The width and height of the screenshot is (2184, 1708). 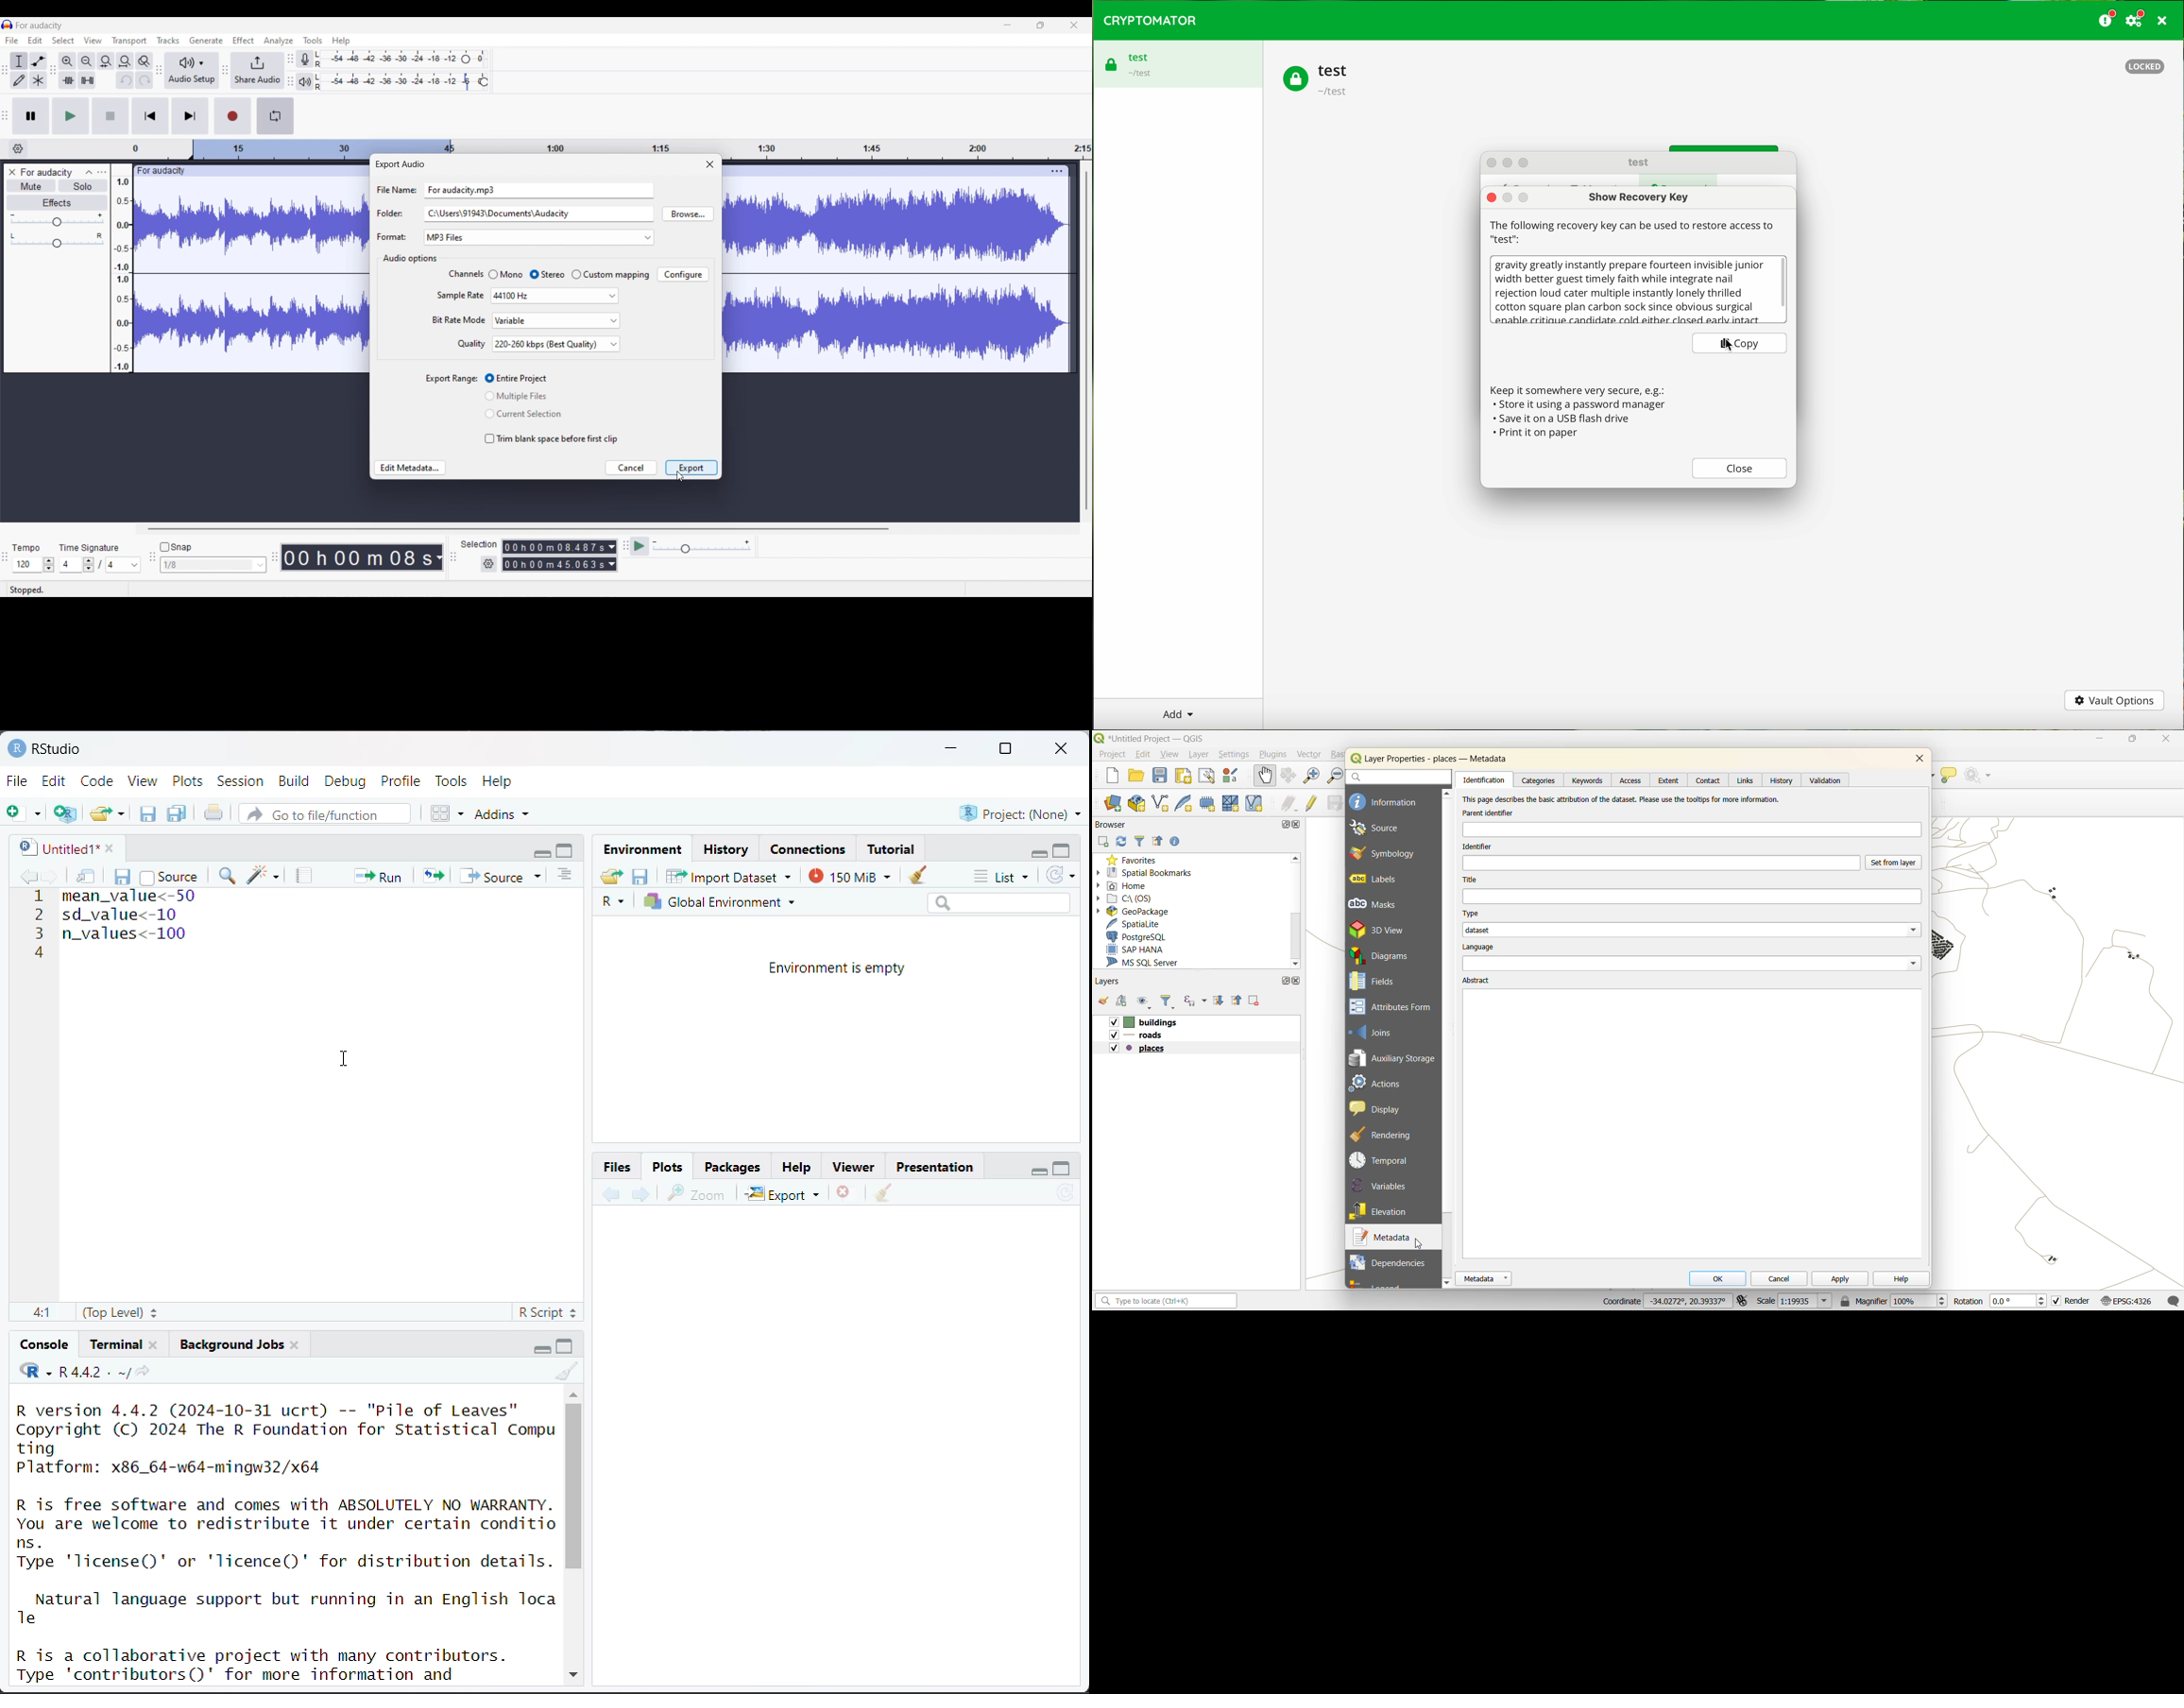 I want to click on Cancel, so click(x=632, y=468).